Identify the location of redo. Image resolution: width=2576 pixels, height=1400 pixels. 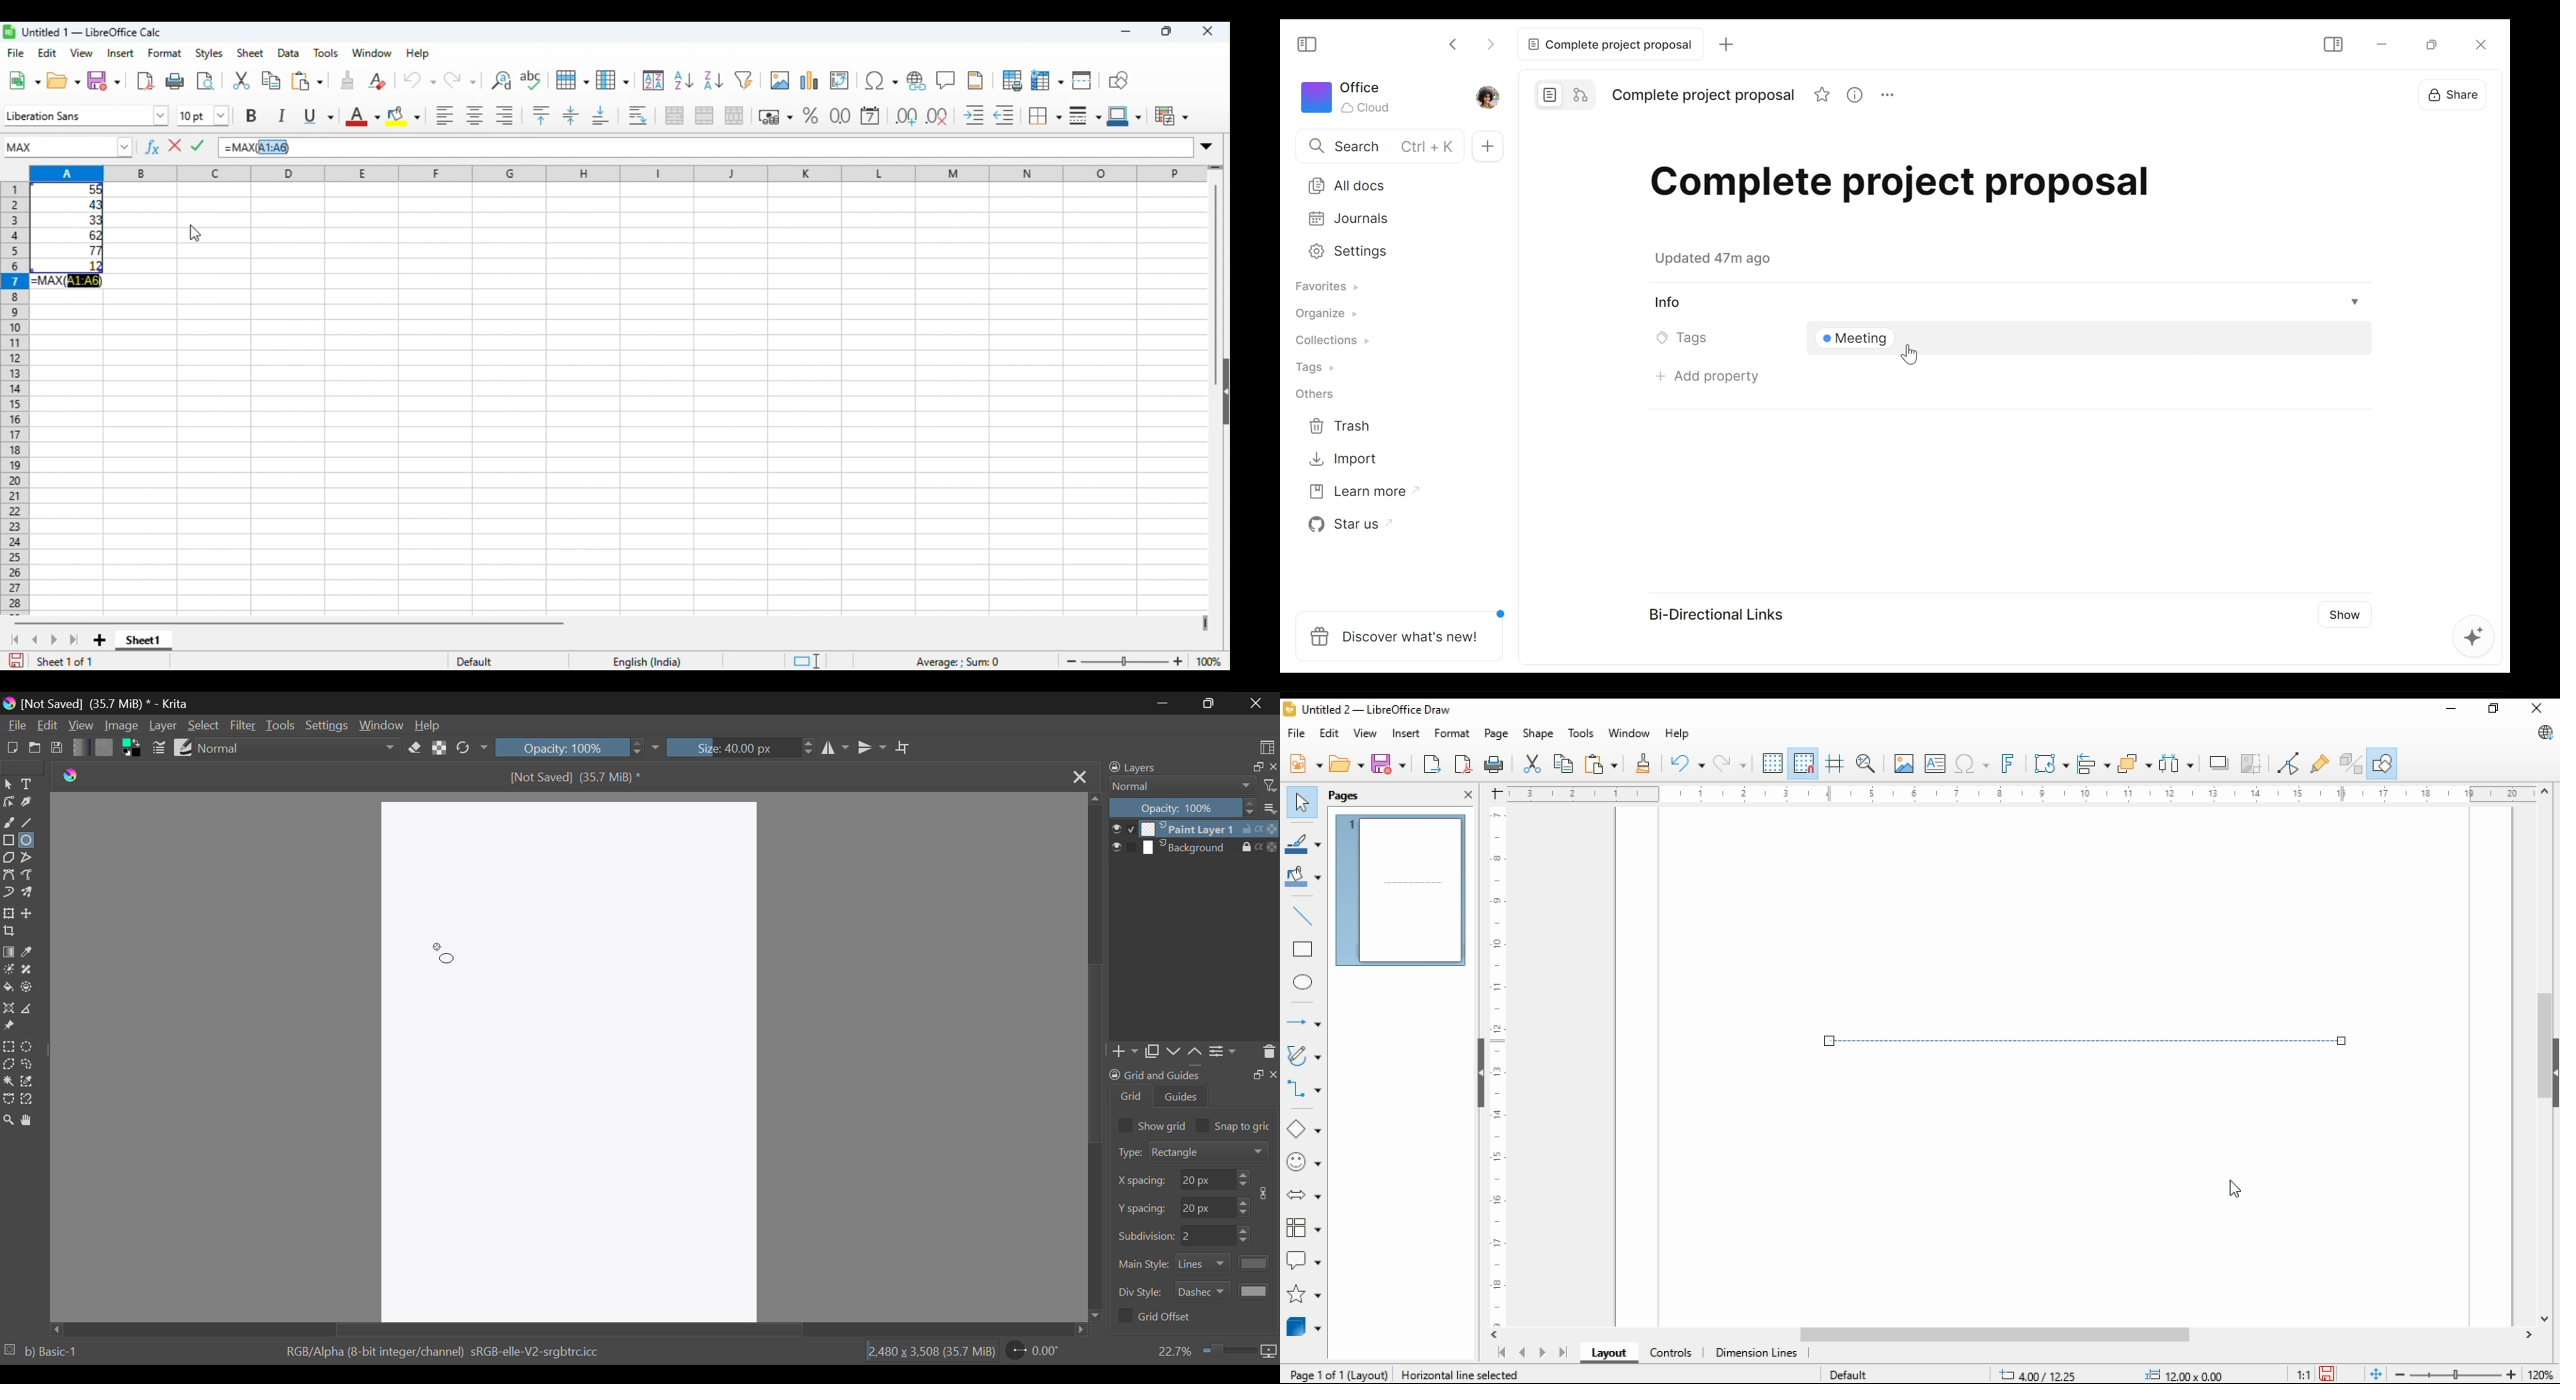
(462, 81).